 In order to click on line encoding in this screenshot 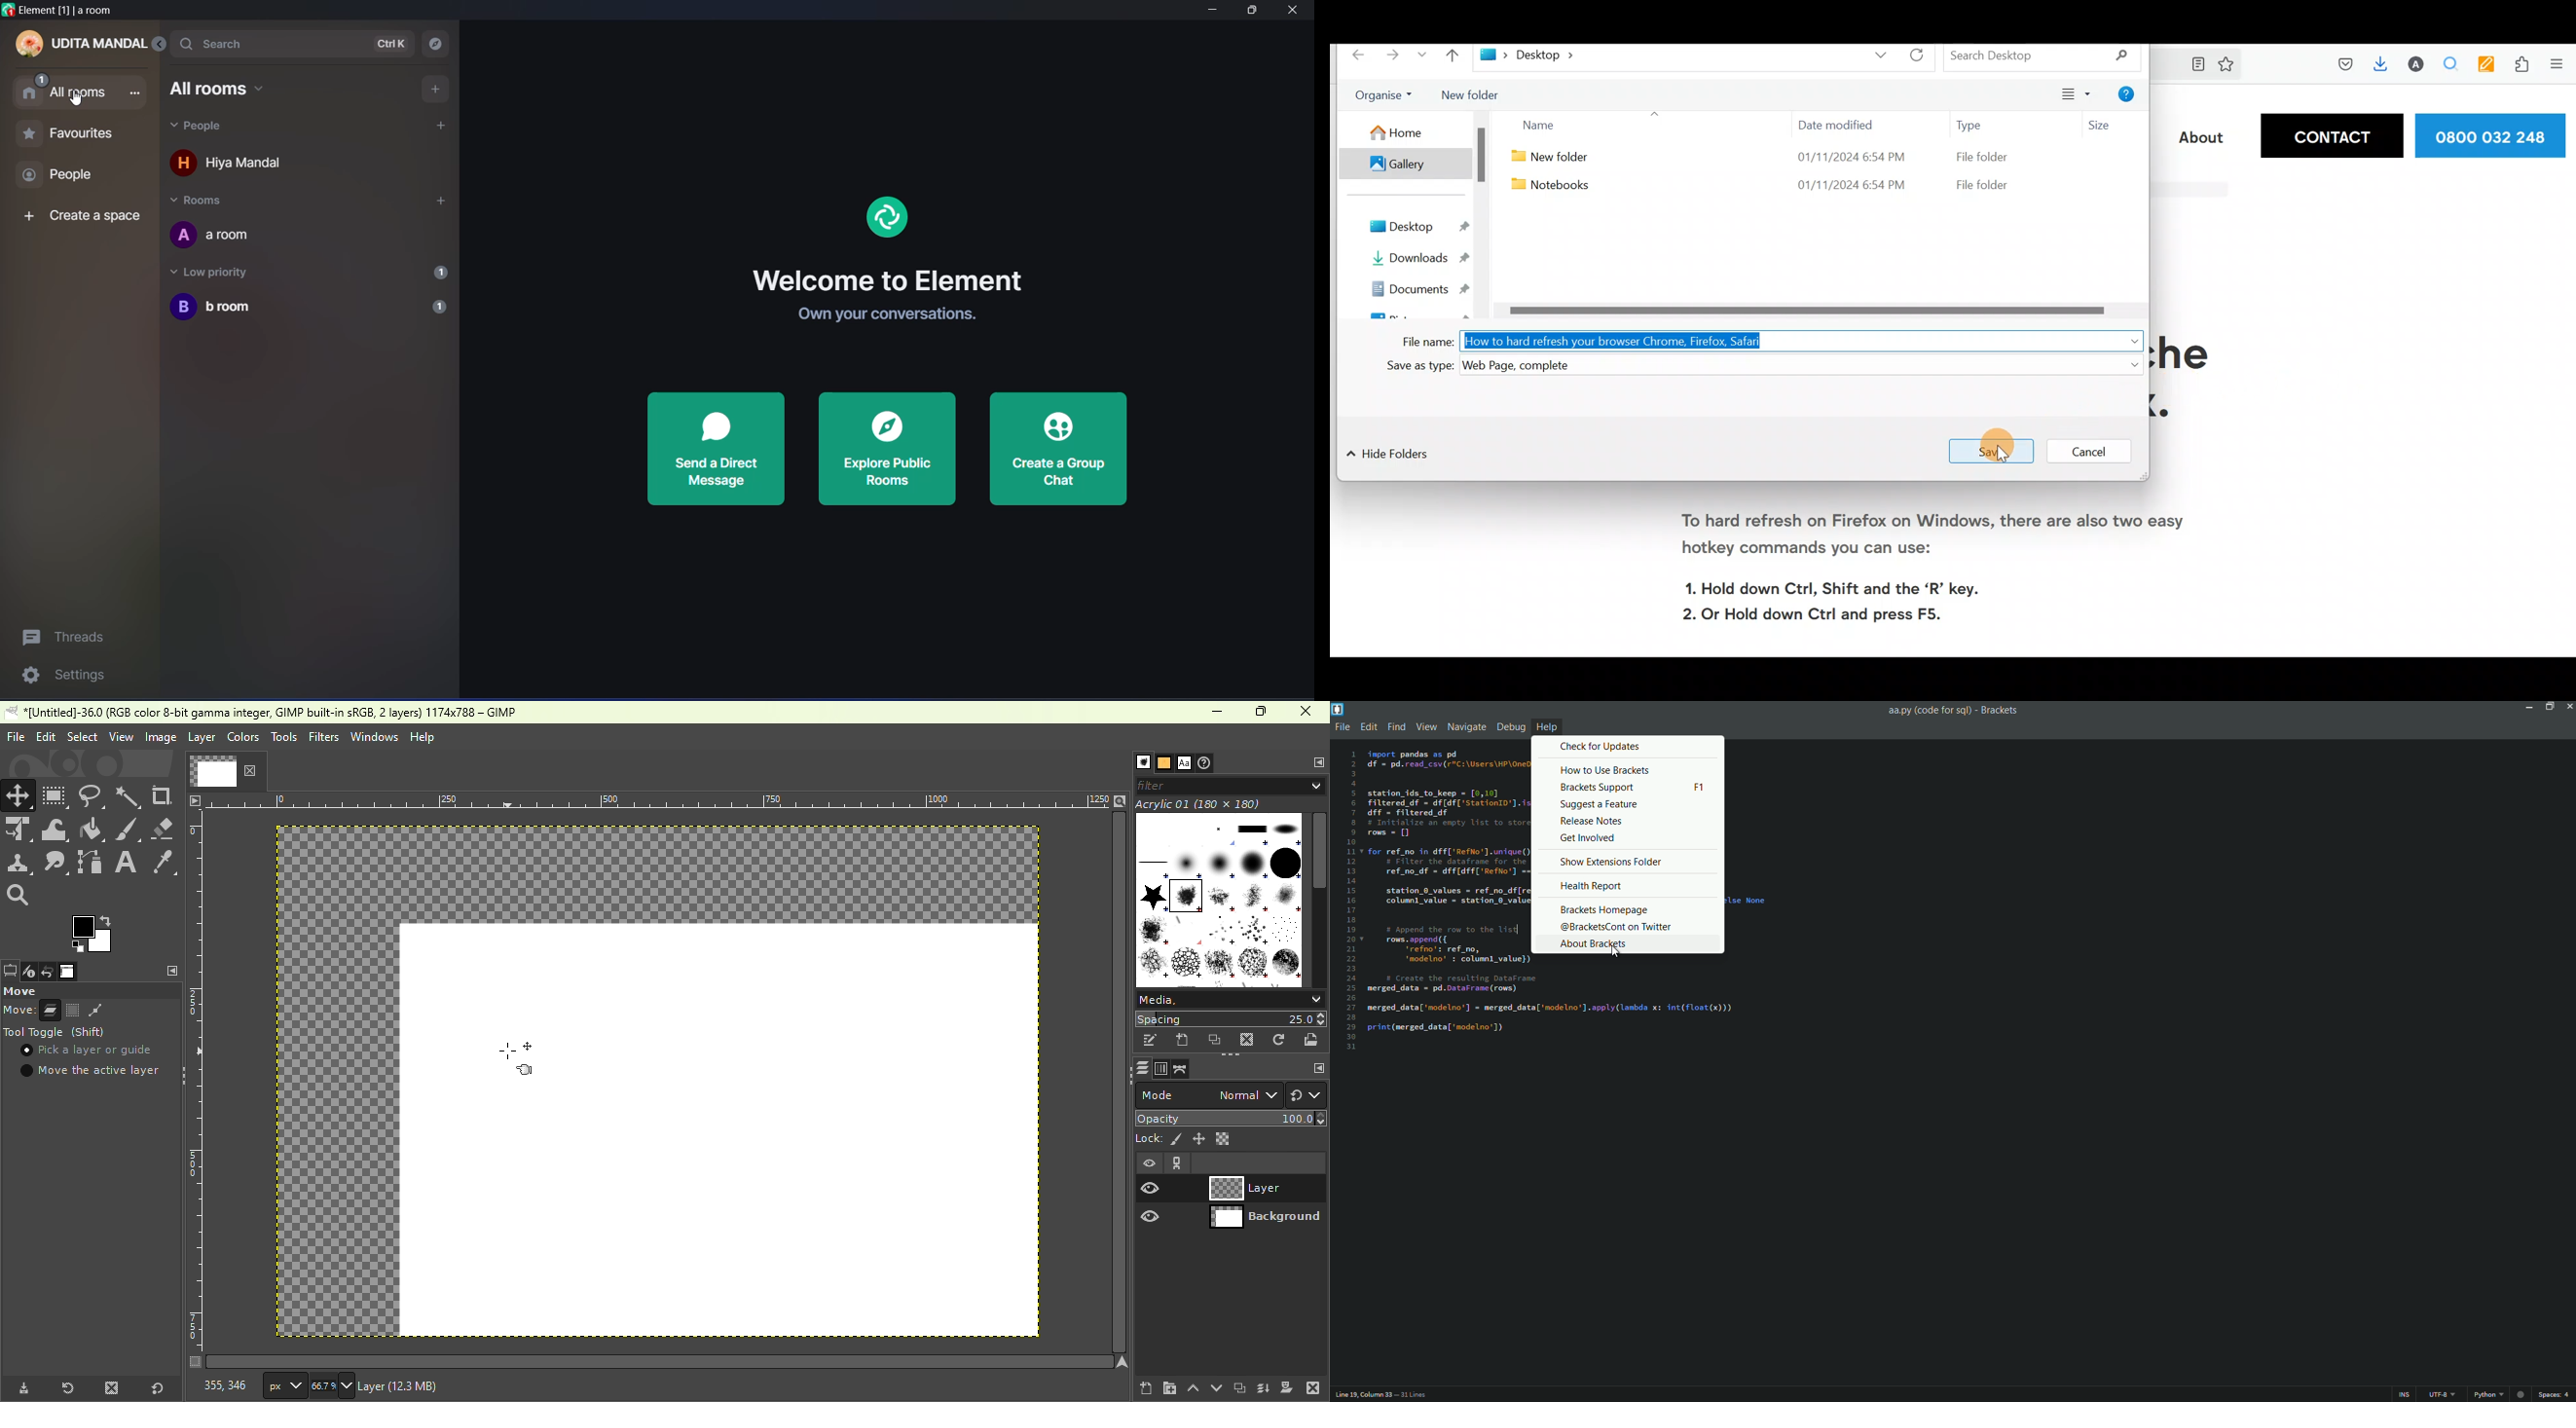, I will do `click(2442, 1395)`.